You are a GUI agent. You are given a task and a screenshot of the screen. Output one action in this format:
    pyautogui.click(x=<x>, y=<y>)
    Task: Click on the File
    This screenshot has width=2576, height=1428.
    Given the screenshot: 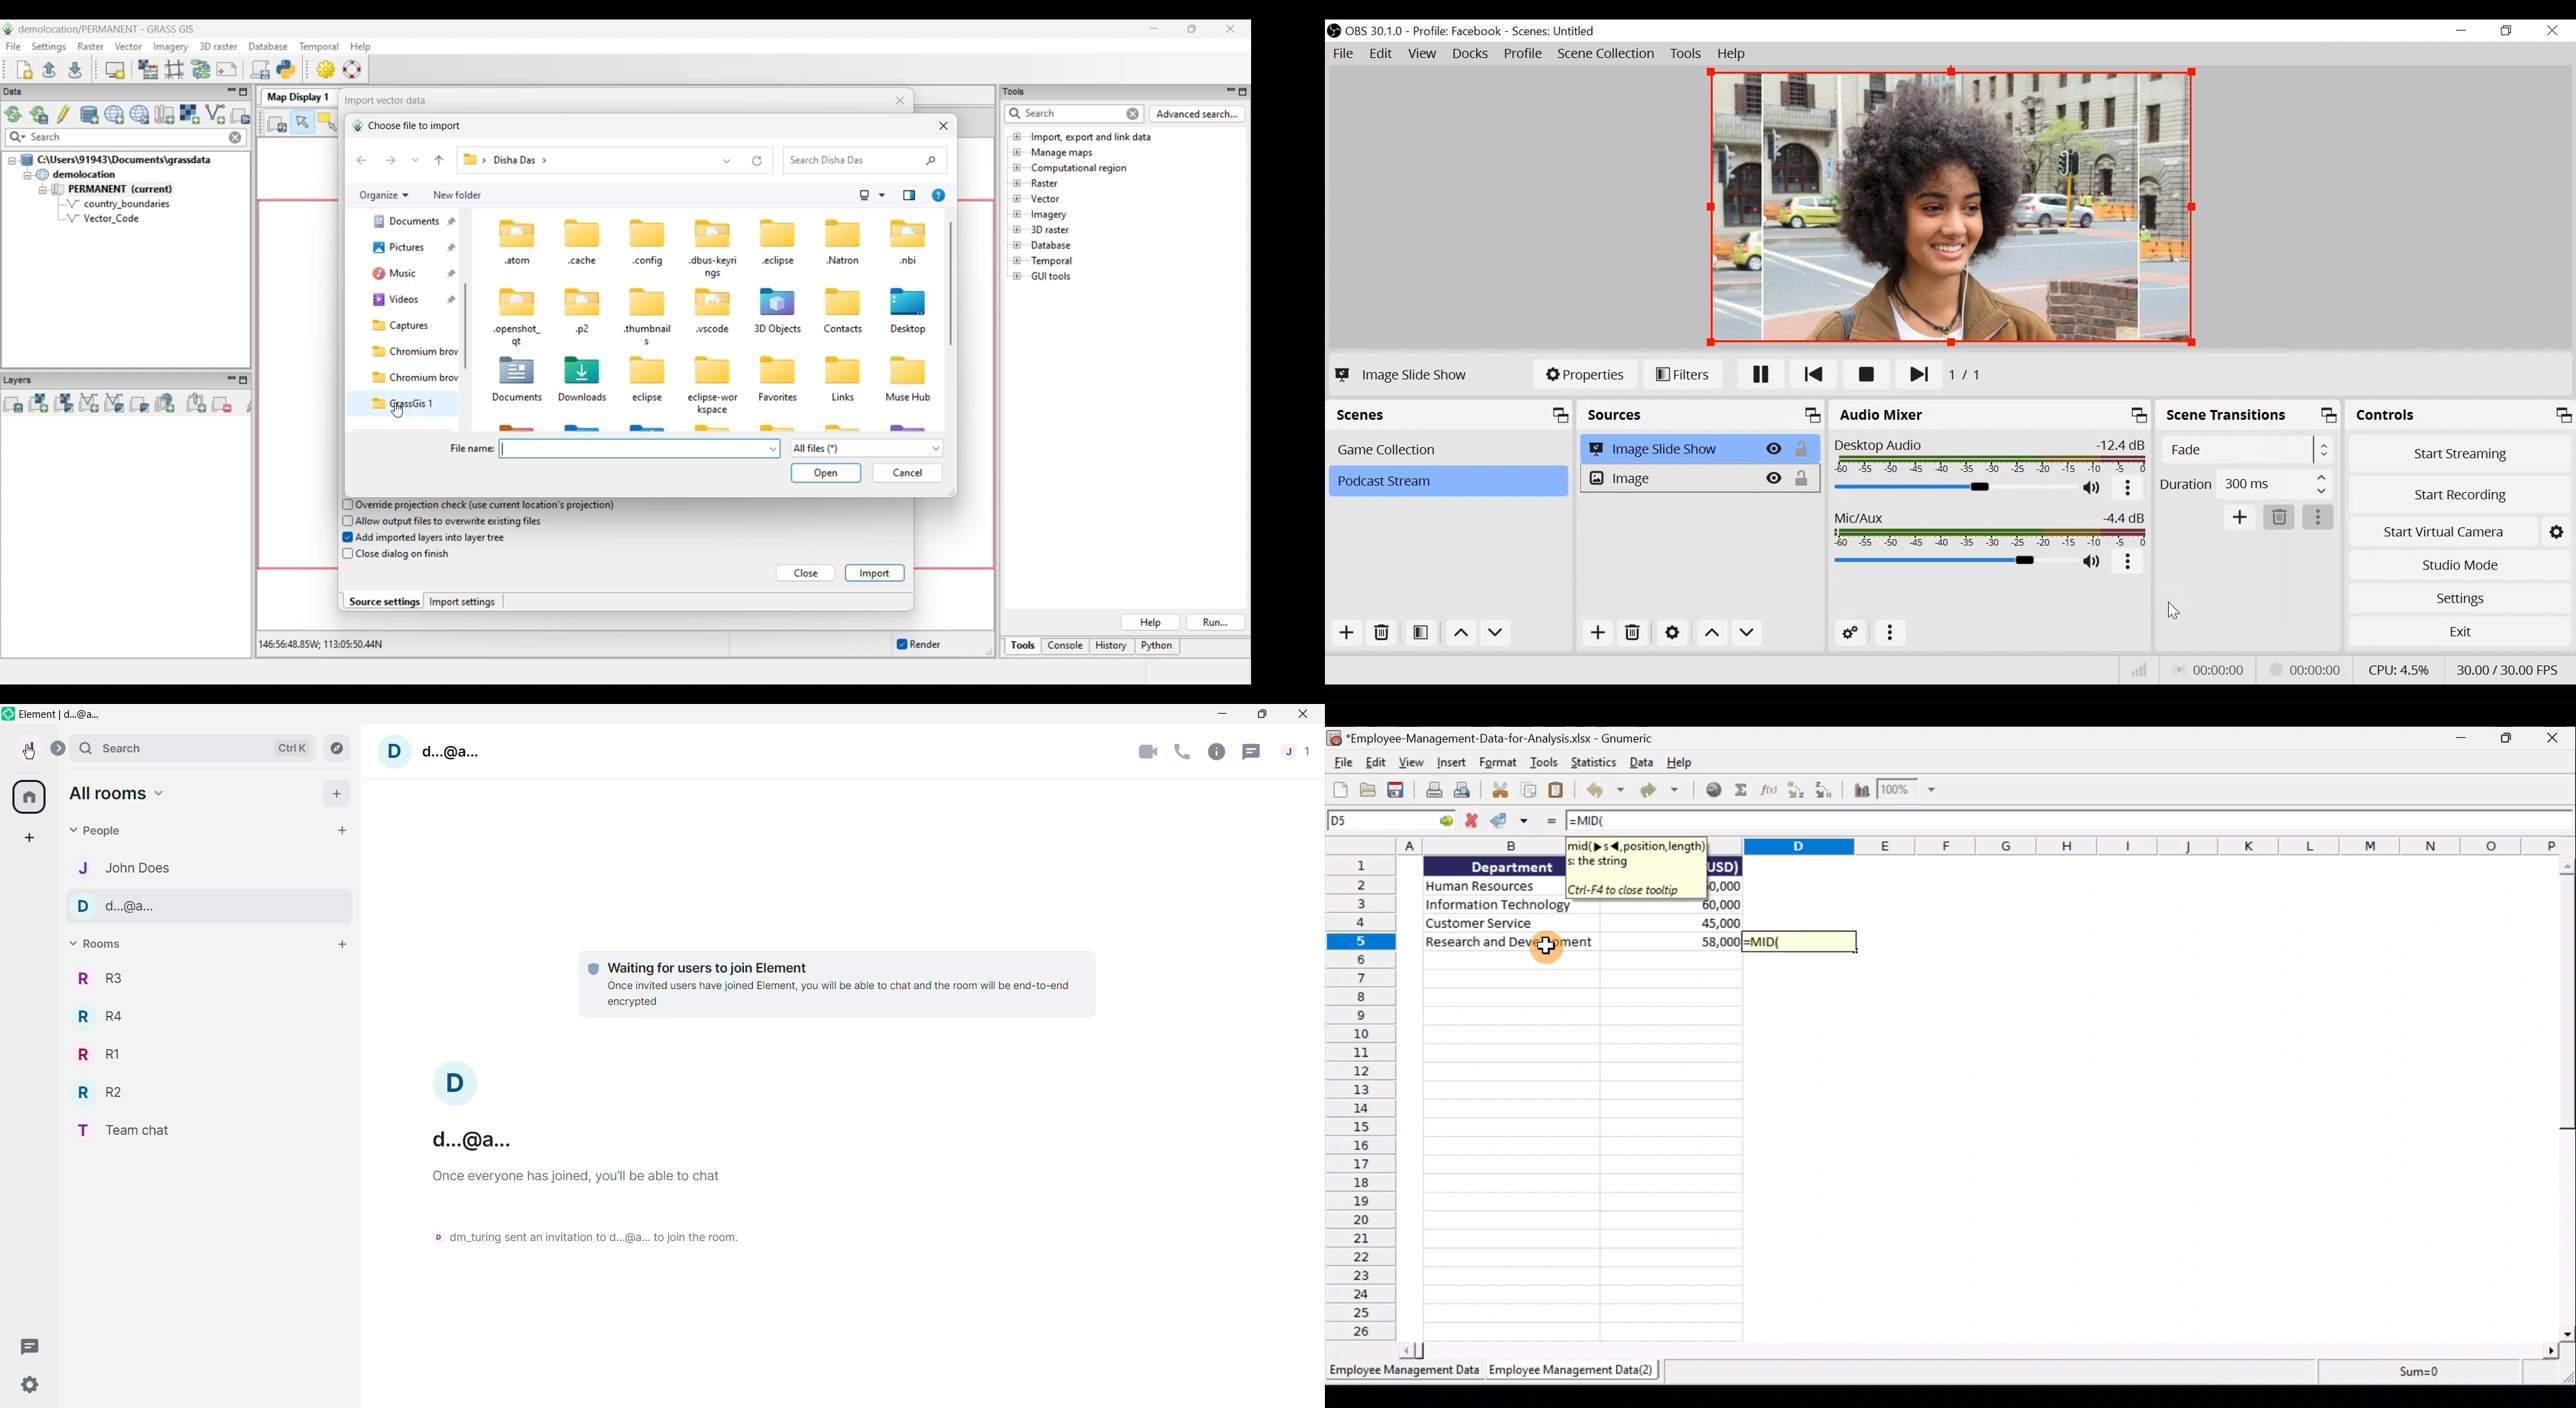 What is the action you would take?
    pyautogui.click(x=1346, y=54)
    